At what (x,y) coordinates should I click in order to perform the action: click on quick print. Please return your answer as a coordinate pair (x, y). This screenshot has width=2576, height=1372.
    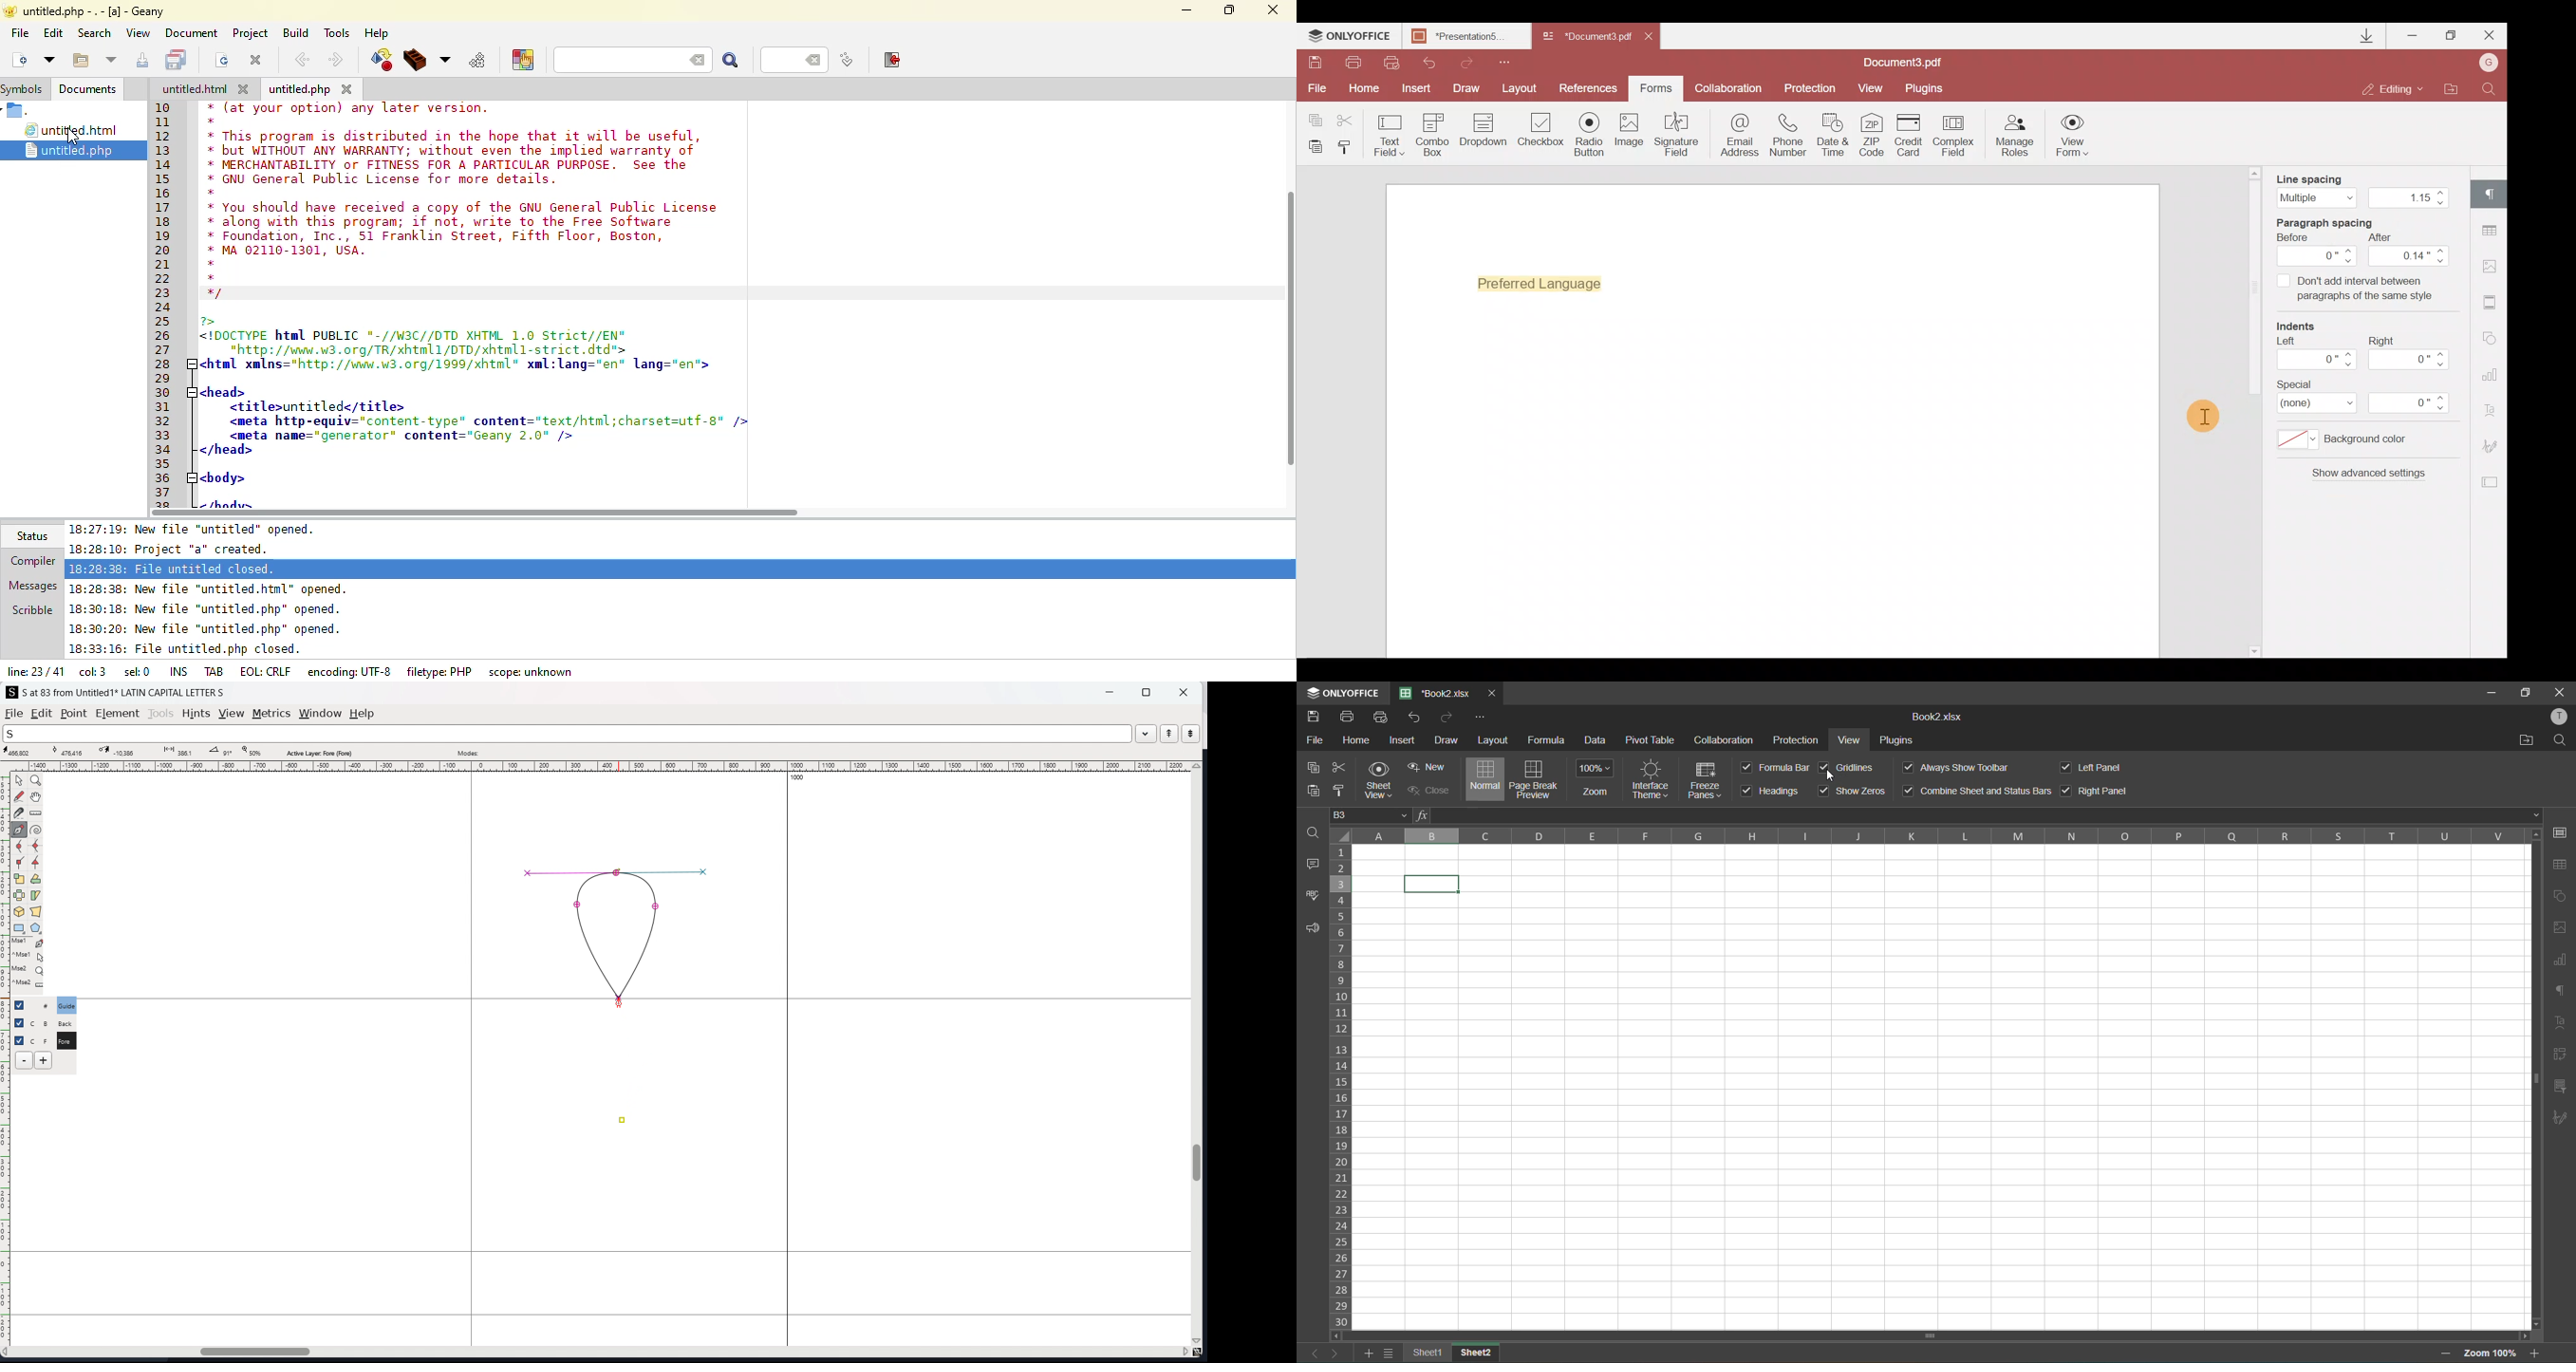
    Looking at the image, I should click on (1381, 719).